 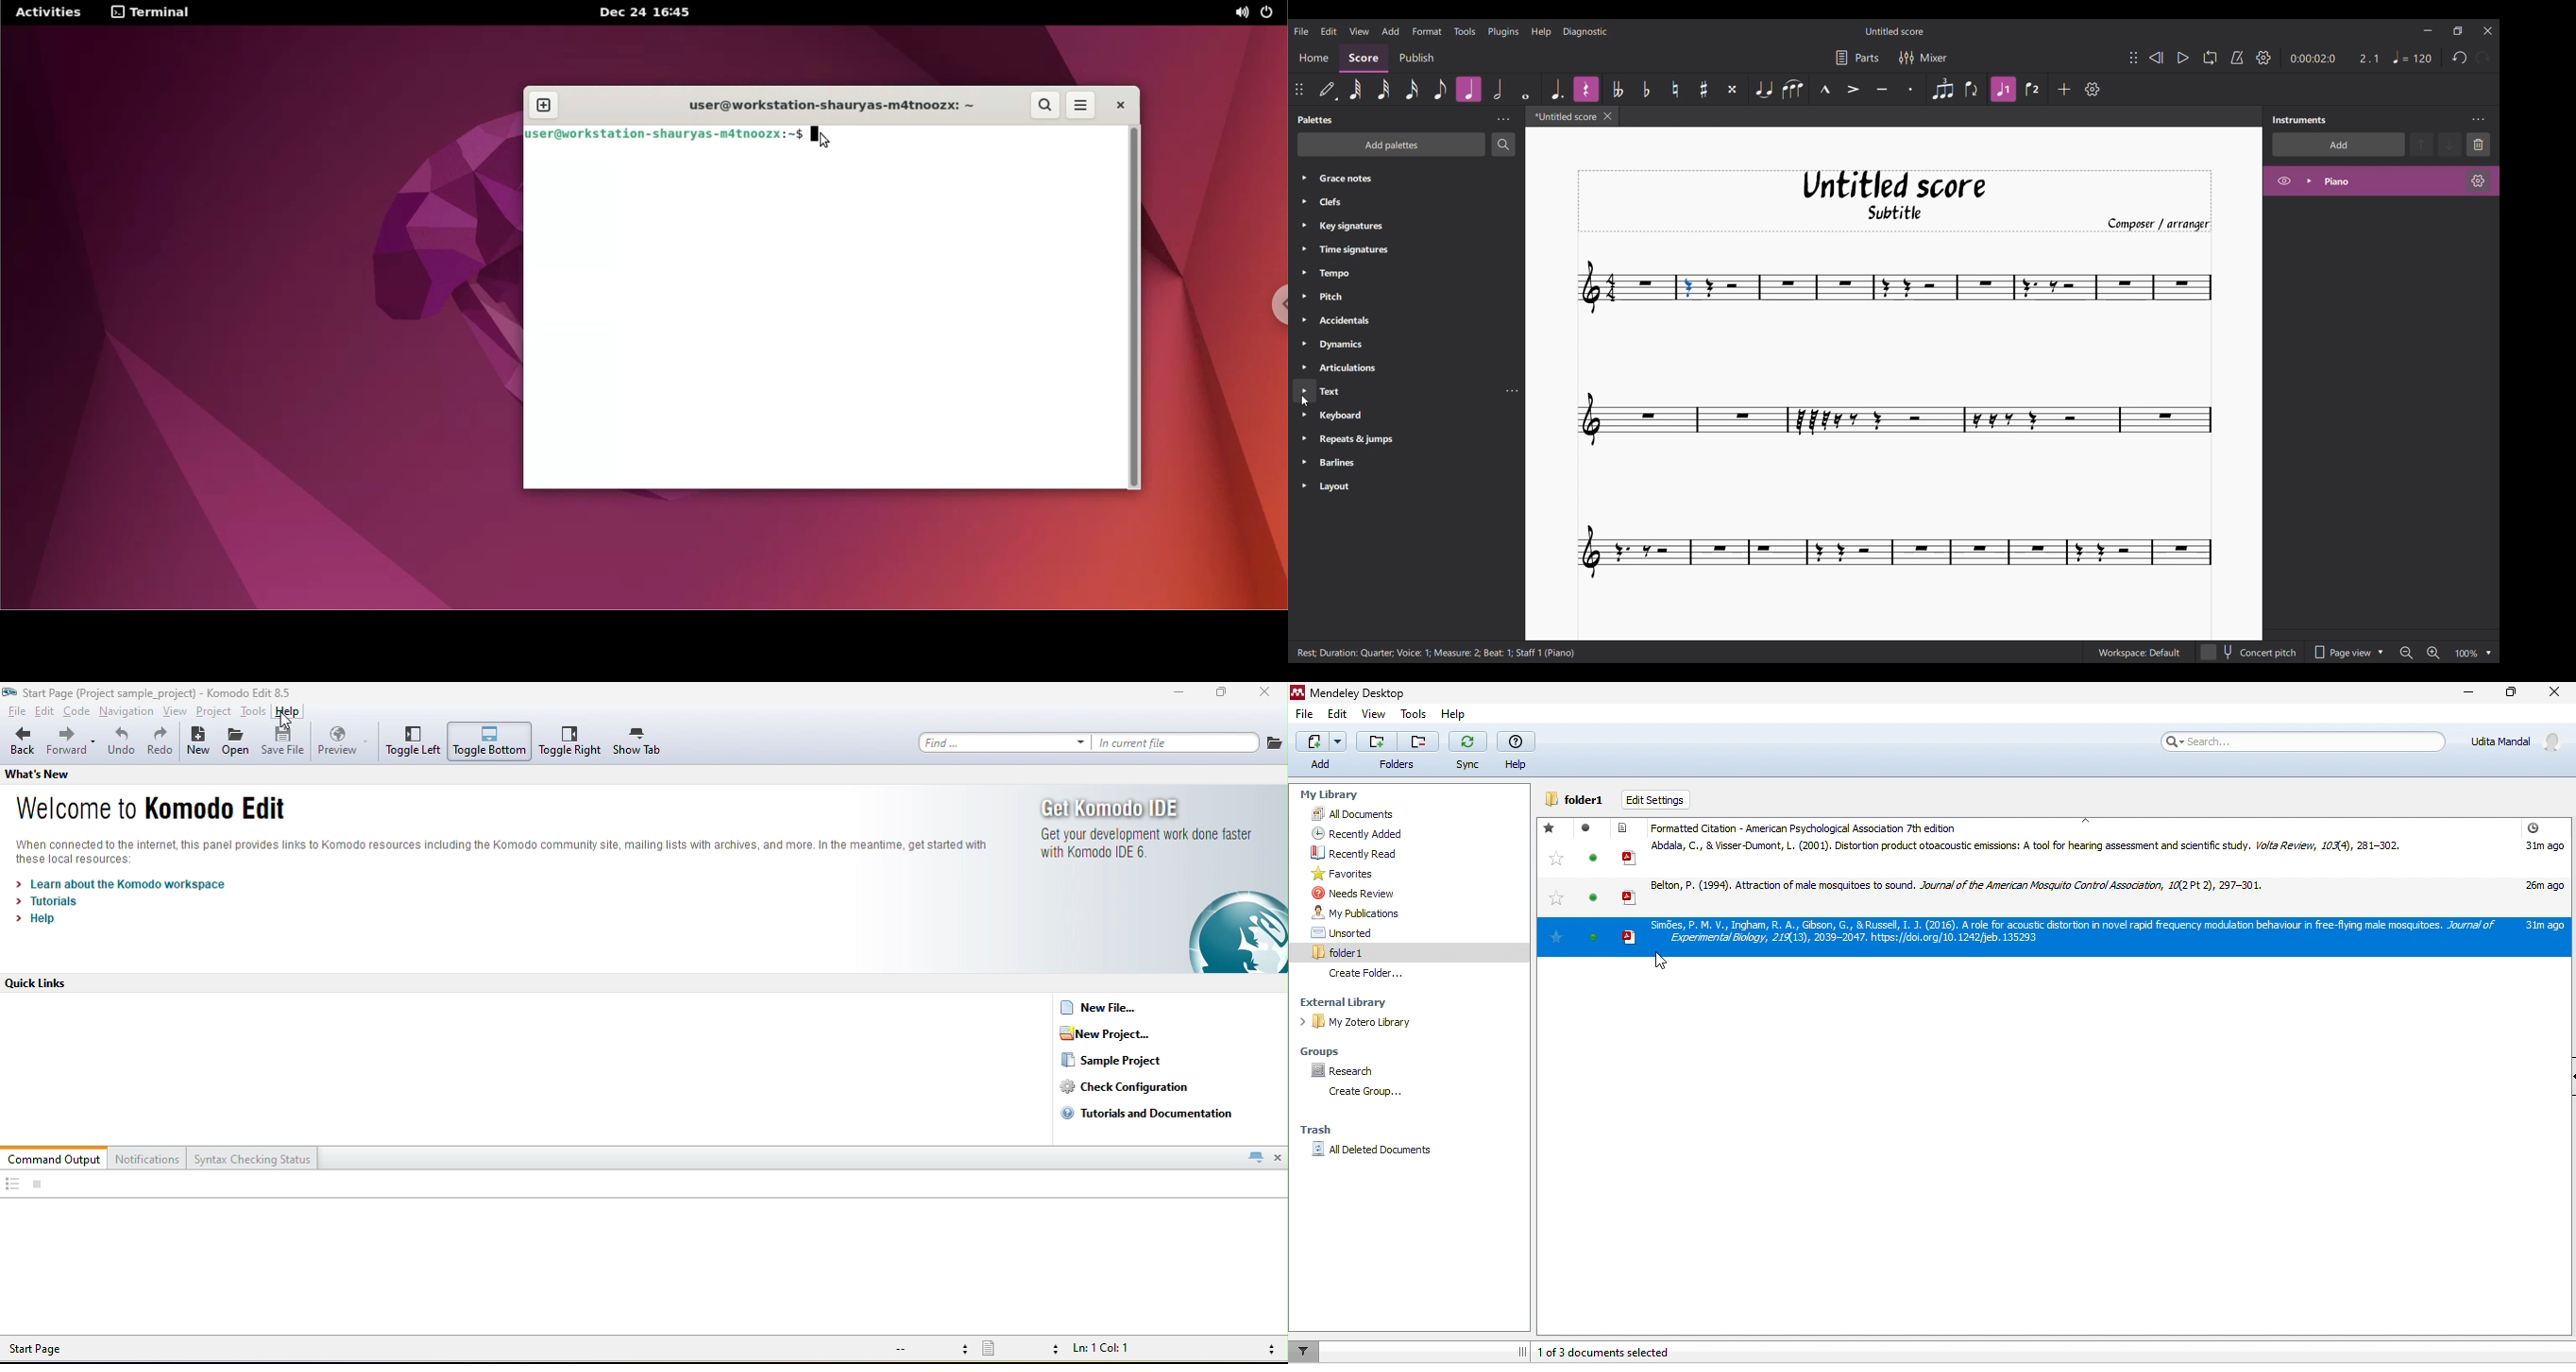 What do you see at coordinates (1362, 950) in the screenshot?
I see `folder1` at bounding box center [1362, 950].